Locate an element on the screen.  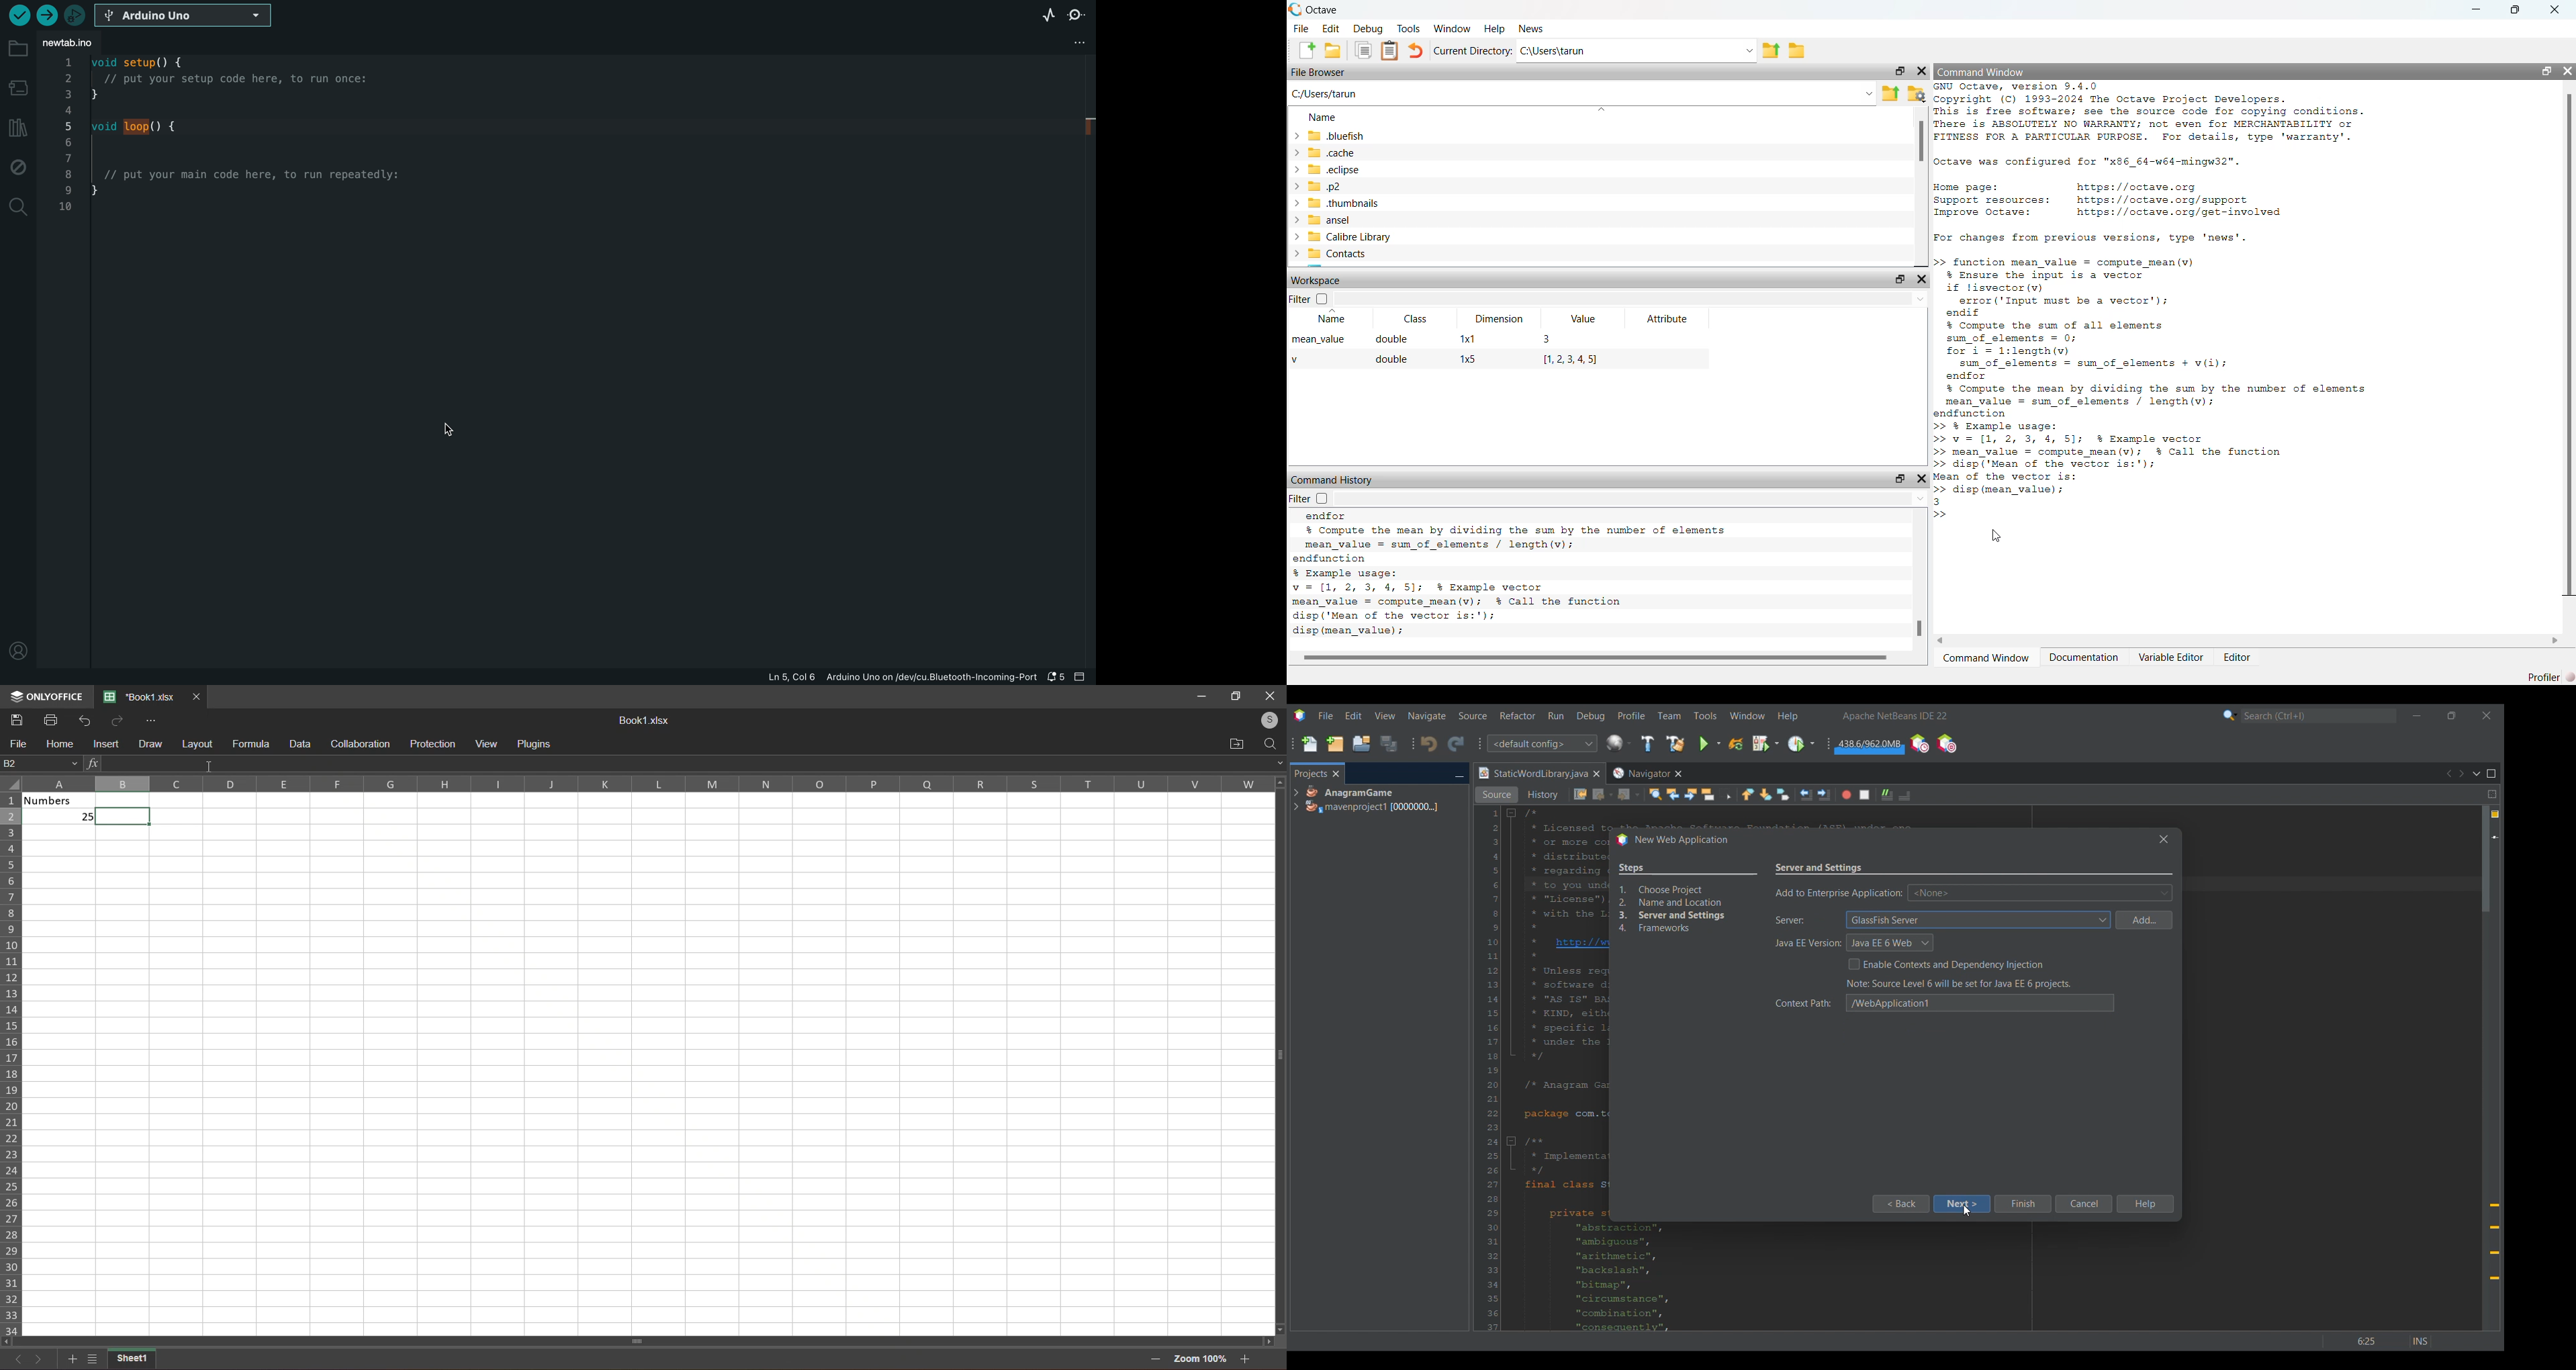
current tab is located at coordinates (139, 697).